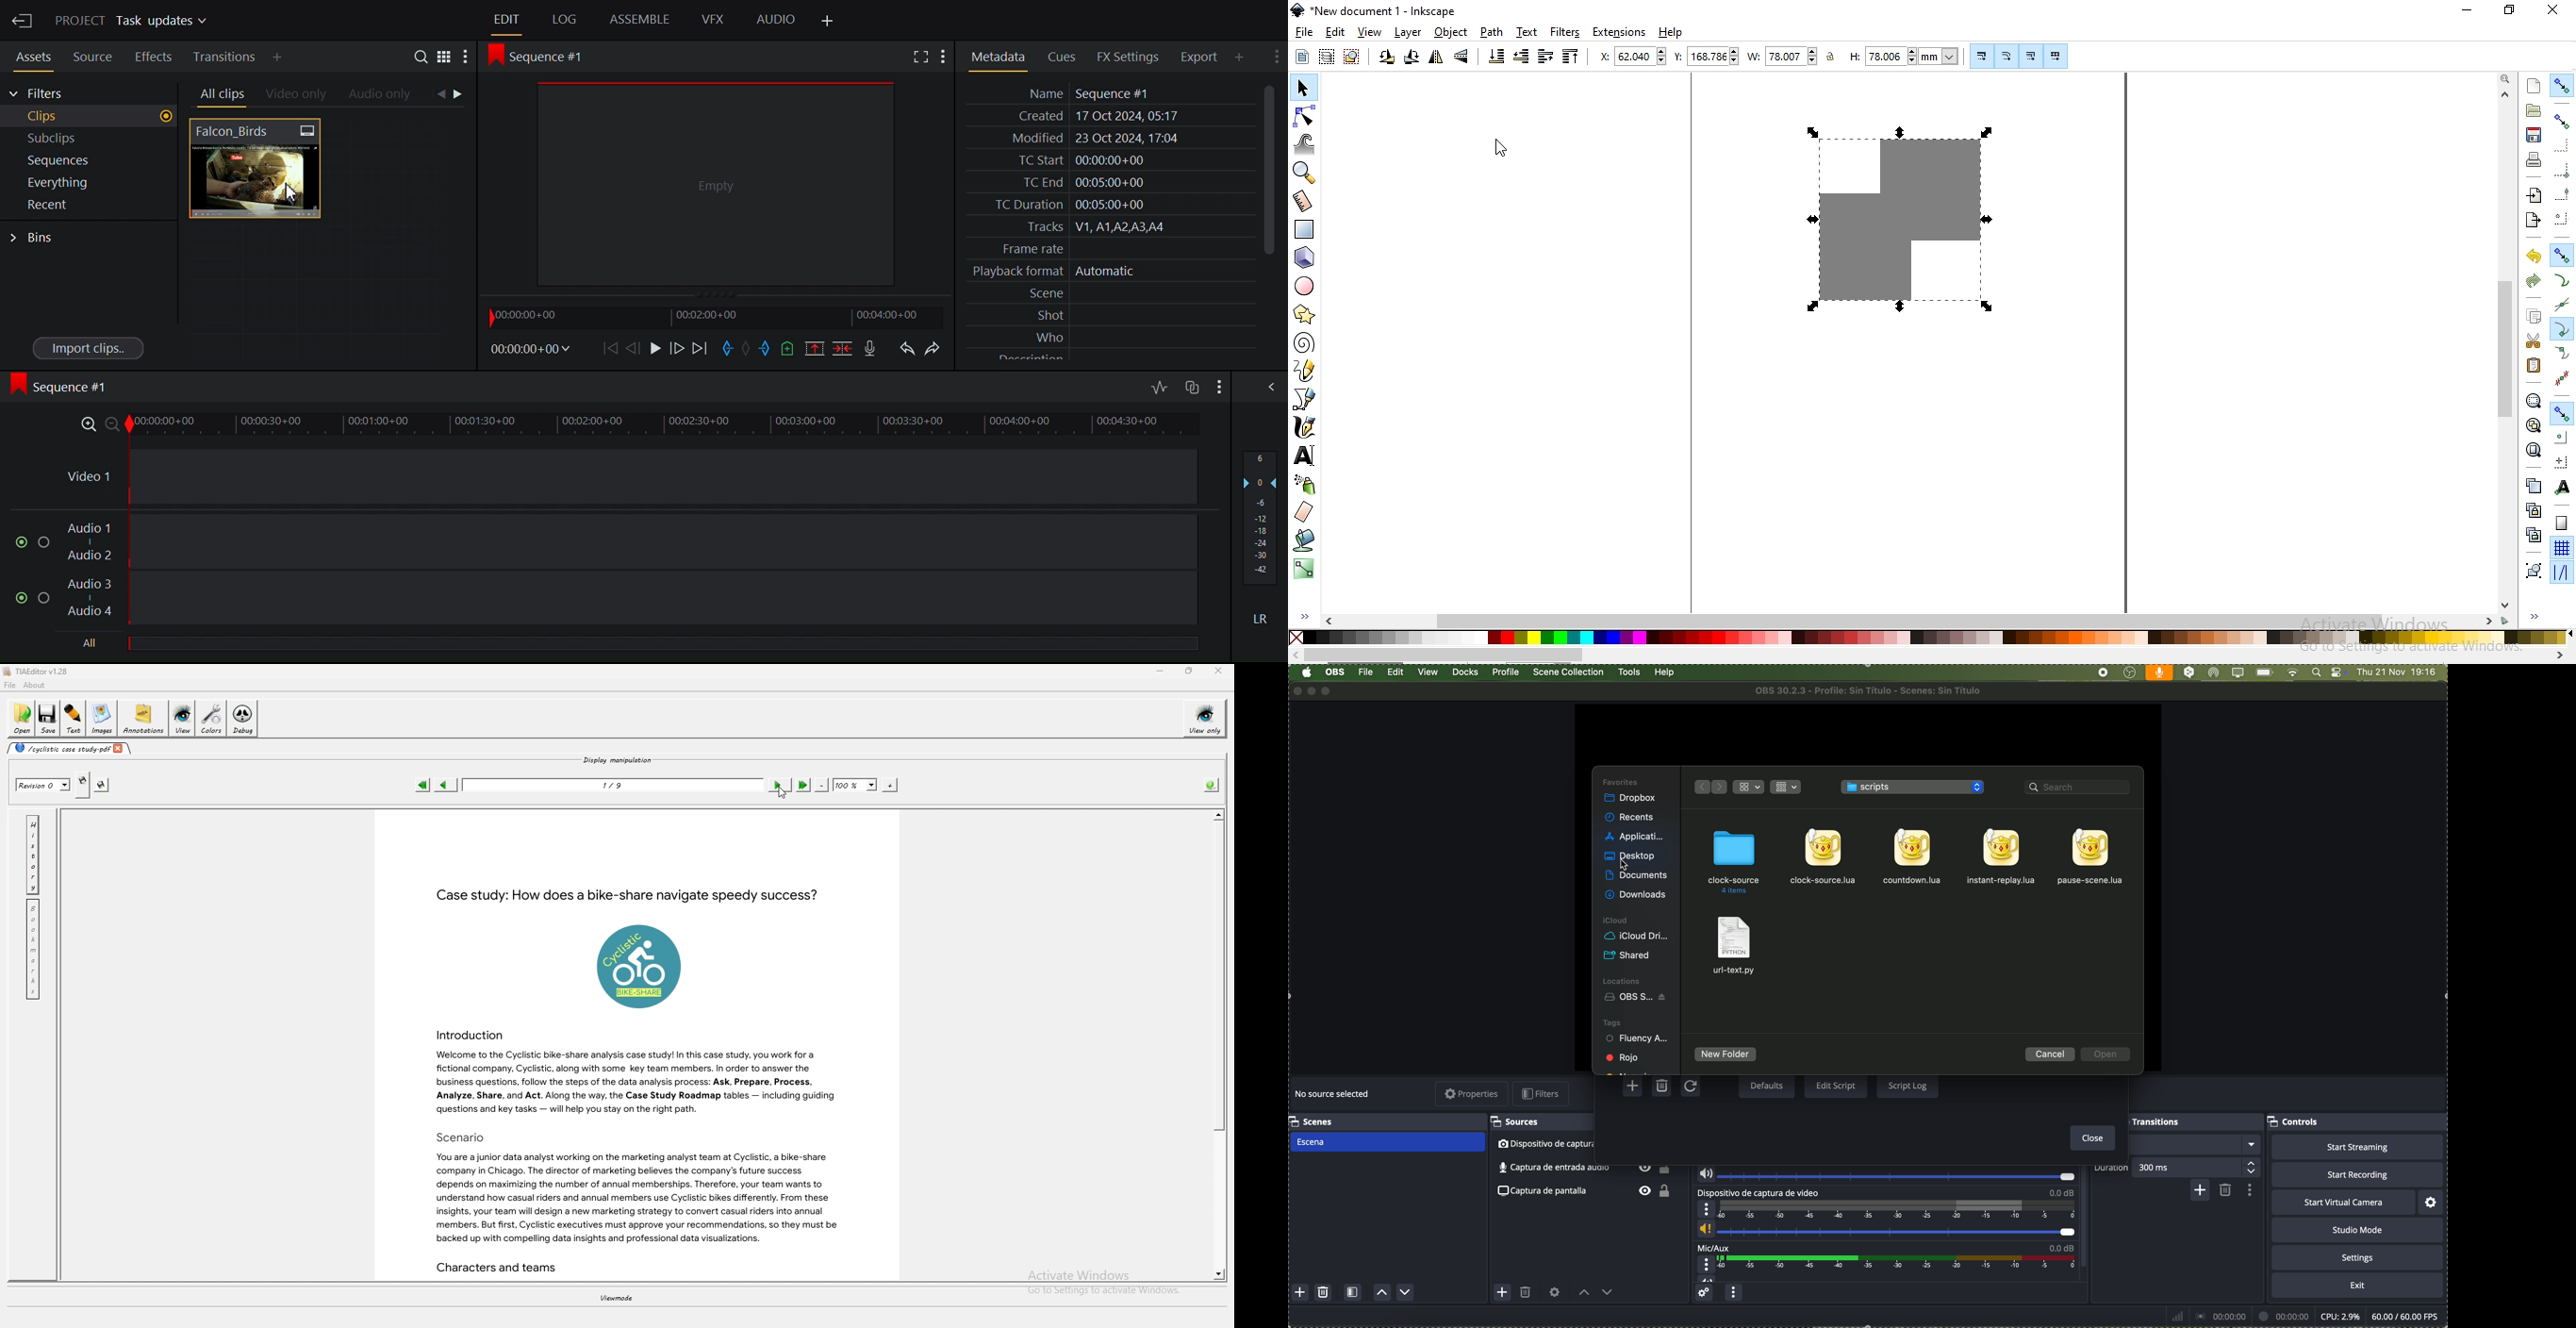 This screenshot has height=1344, width=2576. What do you see at coordinates (2081, 788) in the screenshot?
I see `search bar` at bounding box center [2081, 788].